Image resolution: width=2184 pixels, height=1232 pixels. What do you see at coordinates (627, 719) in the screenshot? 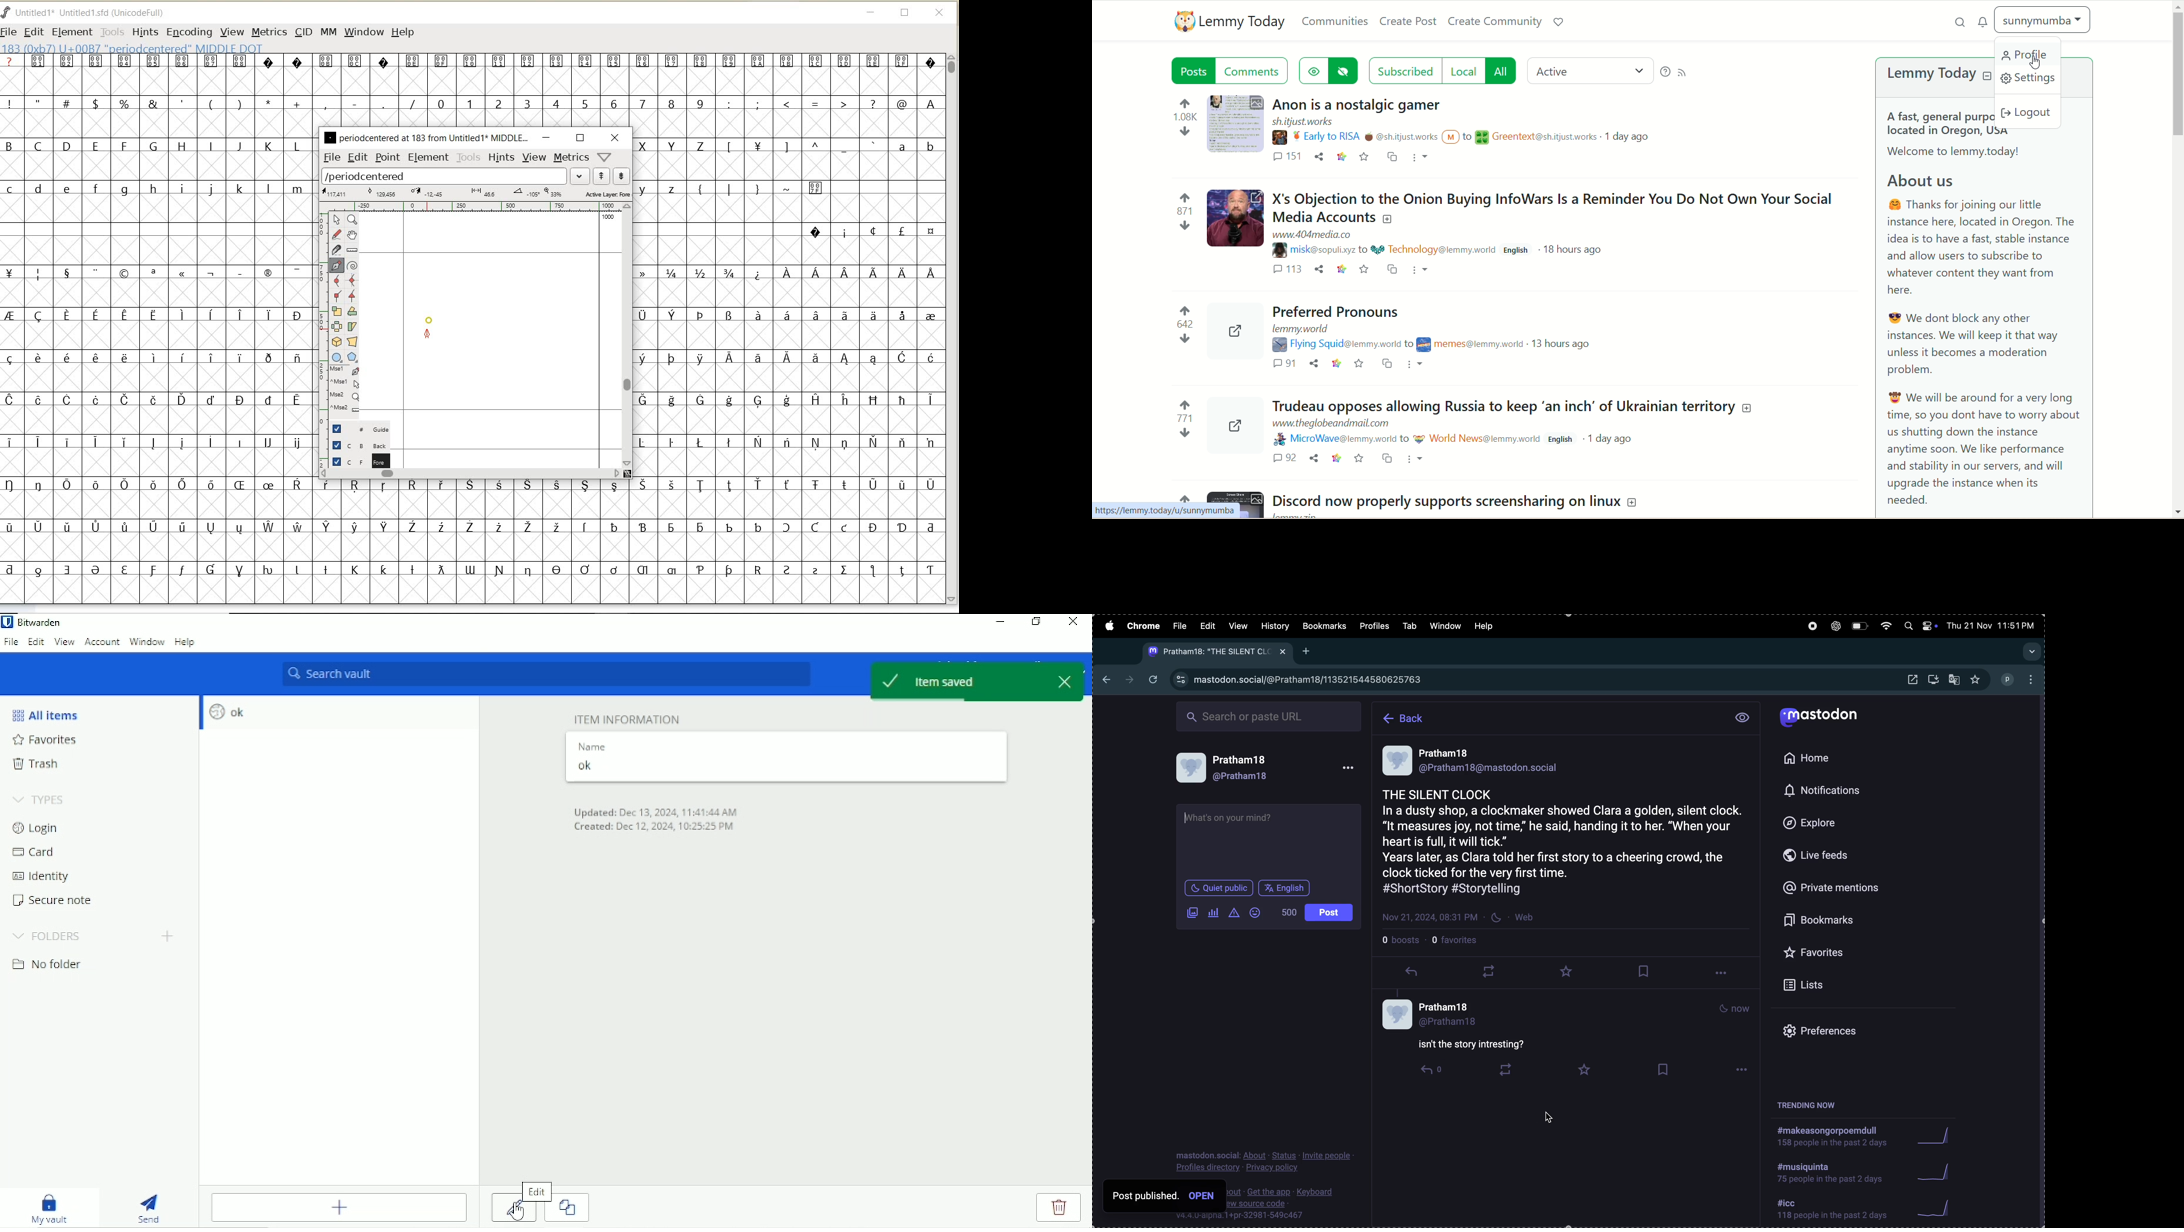
I see `Item information` at bounding box center [627, 719].